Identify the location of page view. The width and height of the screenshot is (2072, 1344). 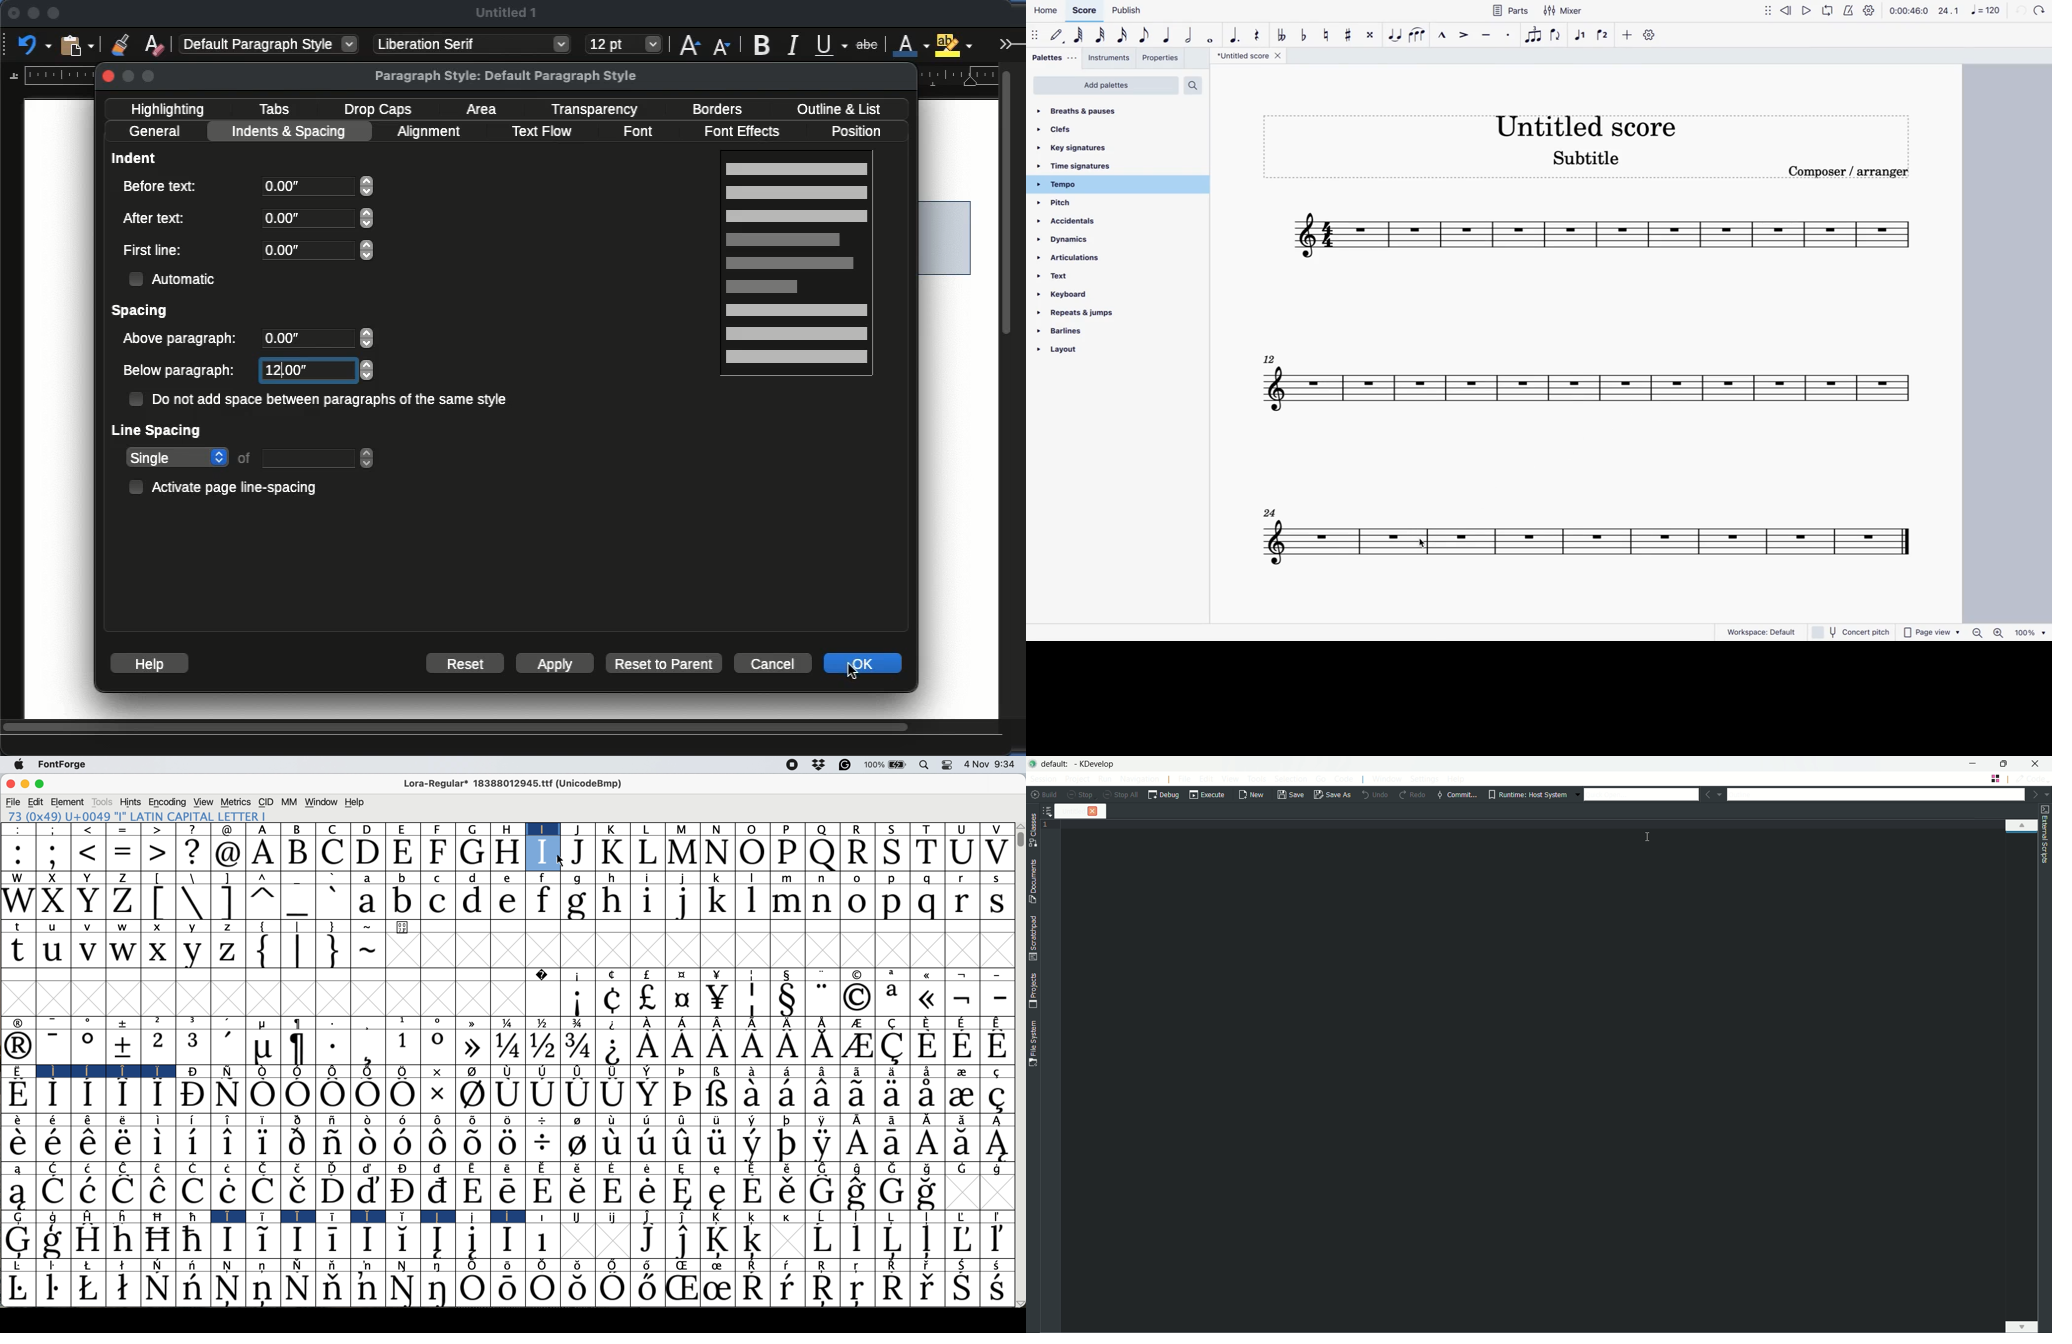
(1932, 632).